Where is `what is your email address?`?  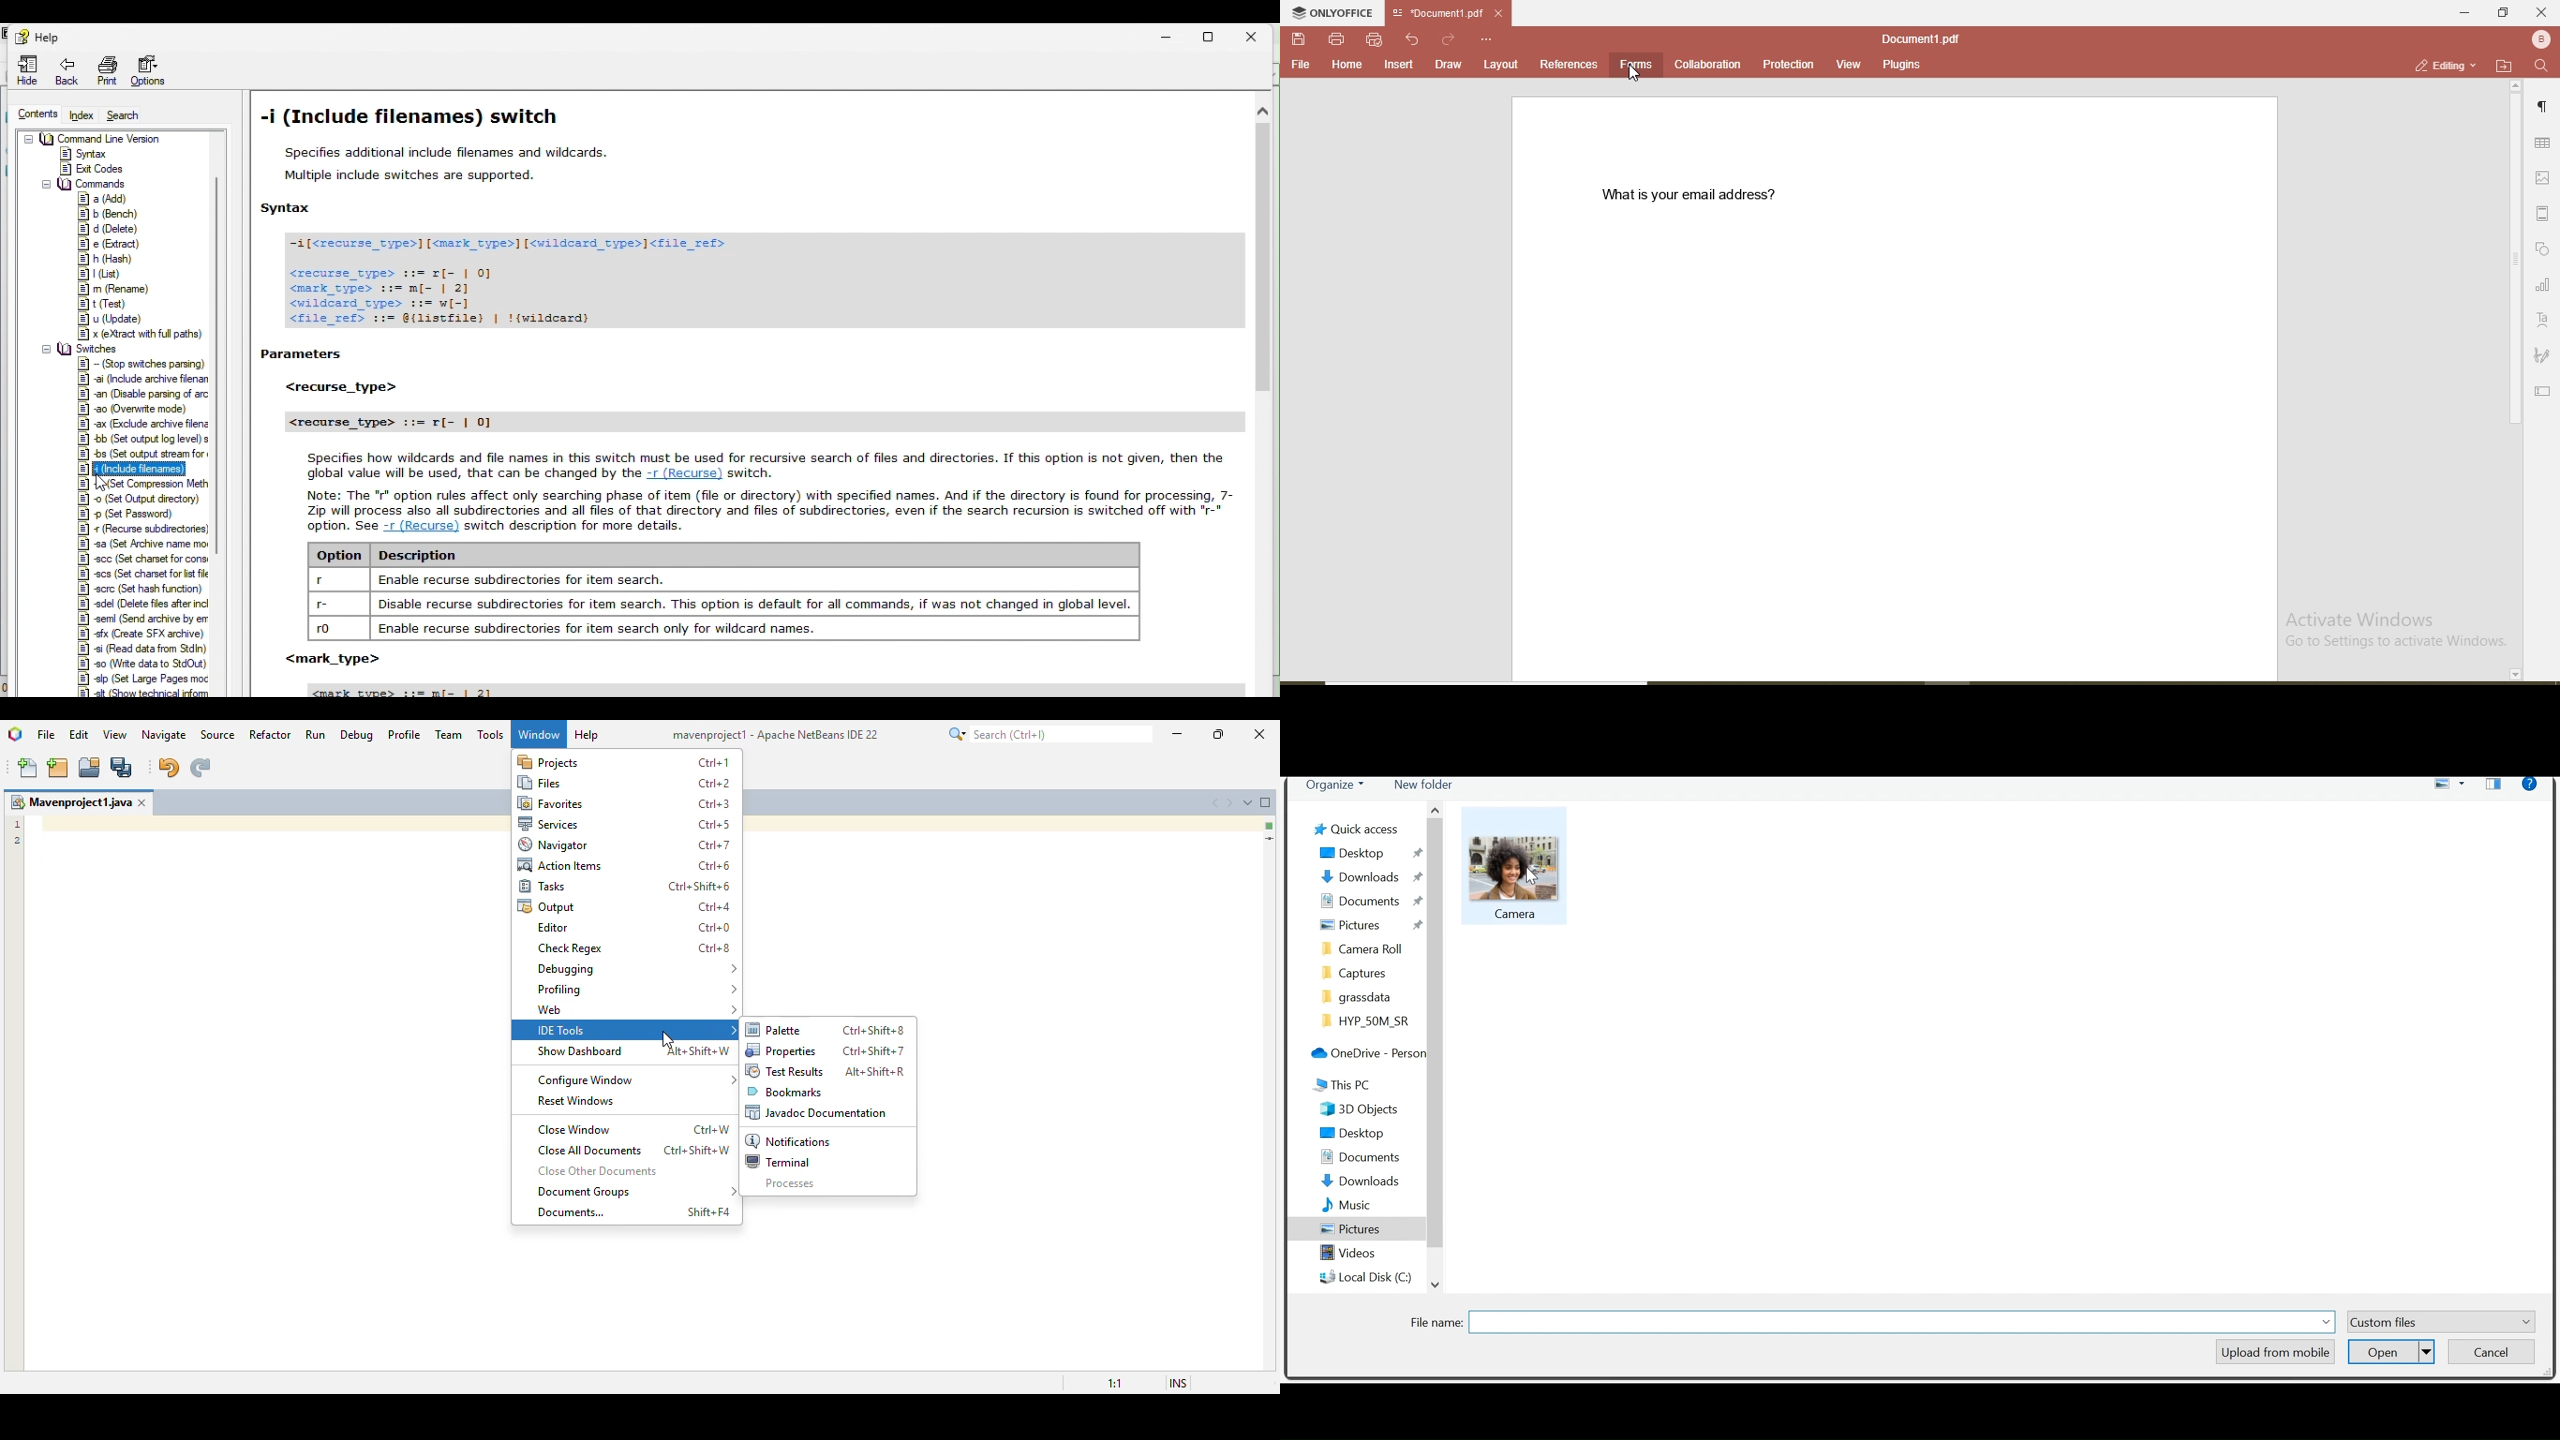
what is your email address? is located at coordinates (1699, 195).